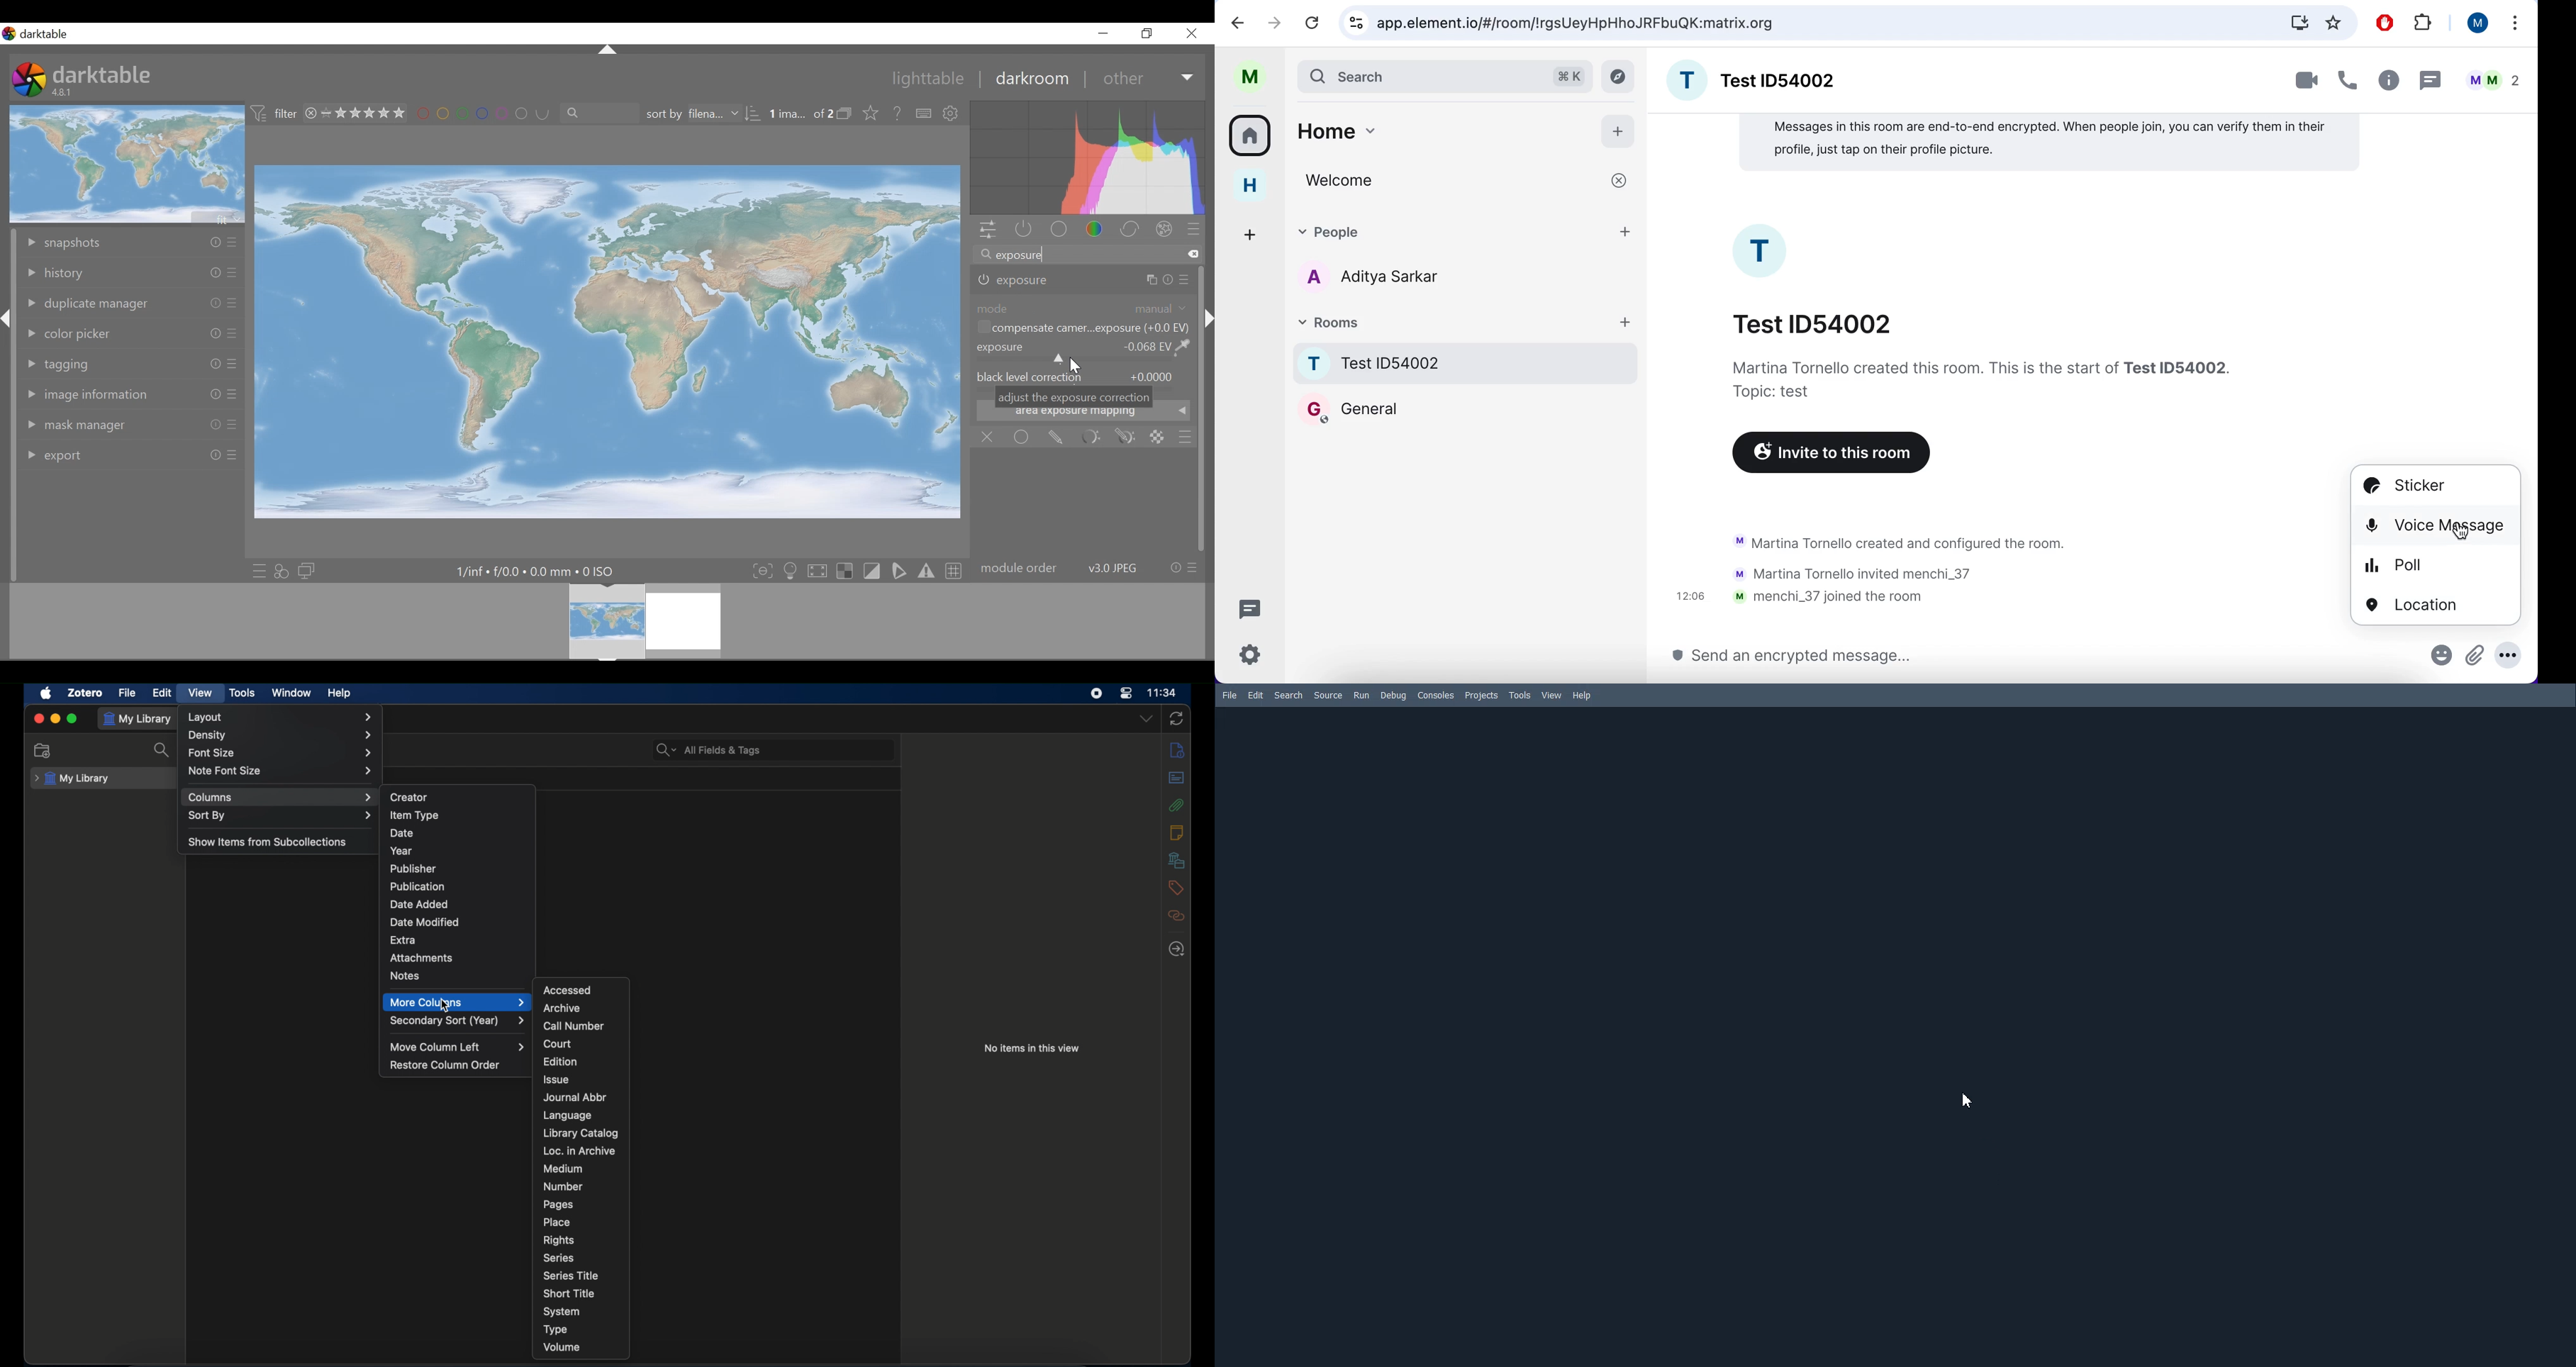 Image resolution: width=2576 pixels, height=1372 pixels. What do you see at coordinates (1092, 437) in the screenshot?
I see `parametric mask` at bounding box center [1092, 437].